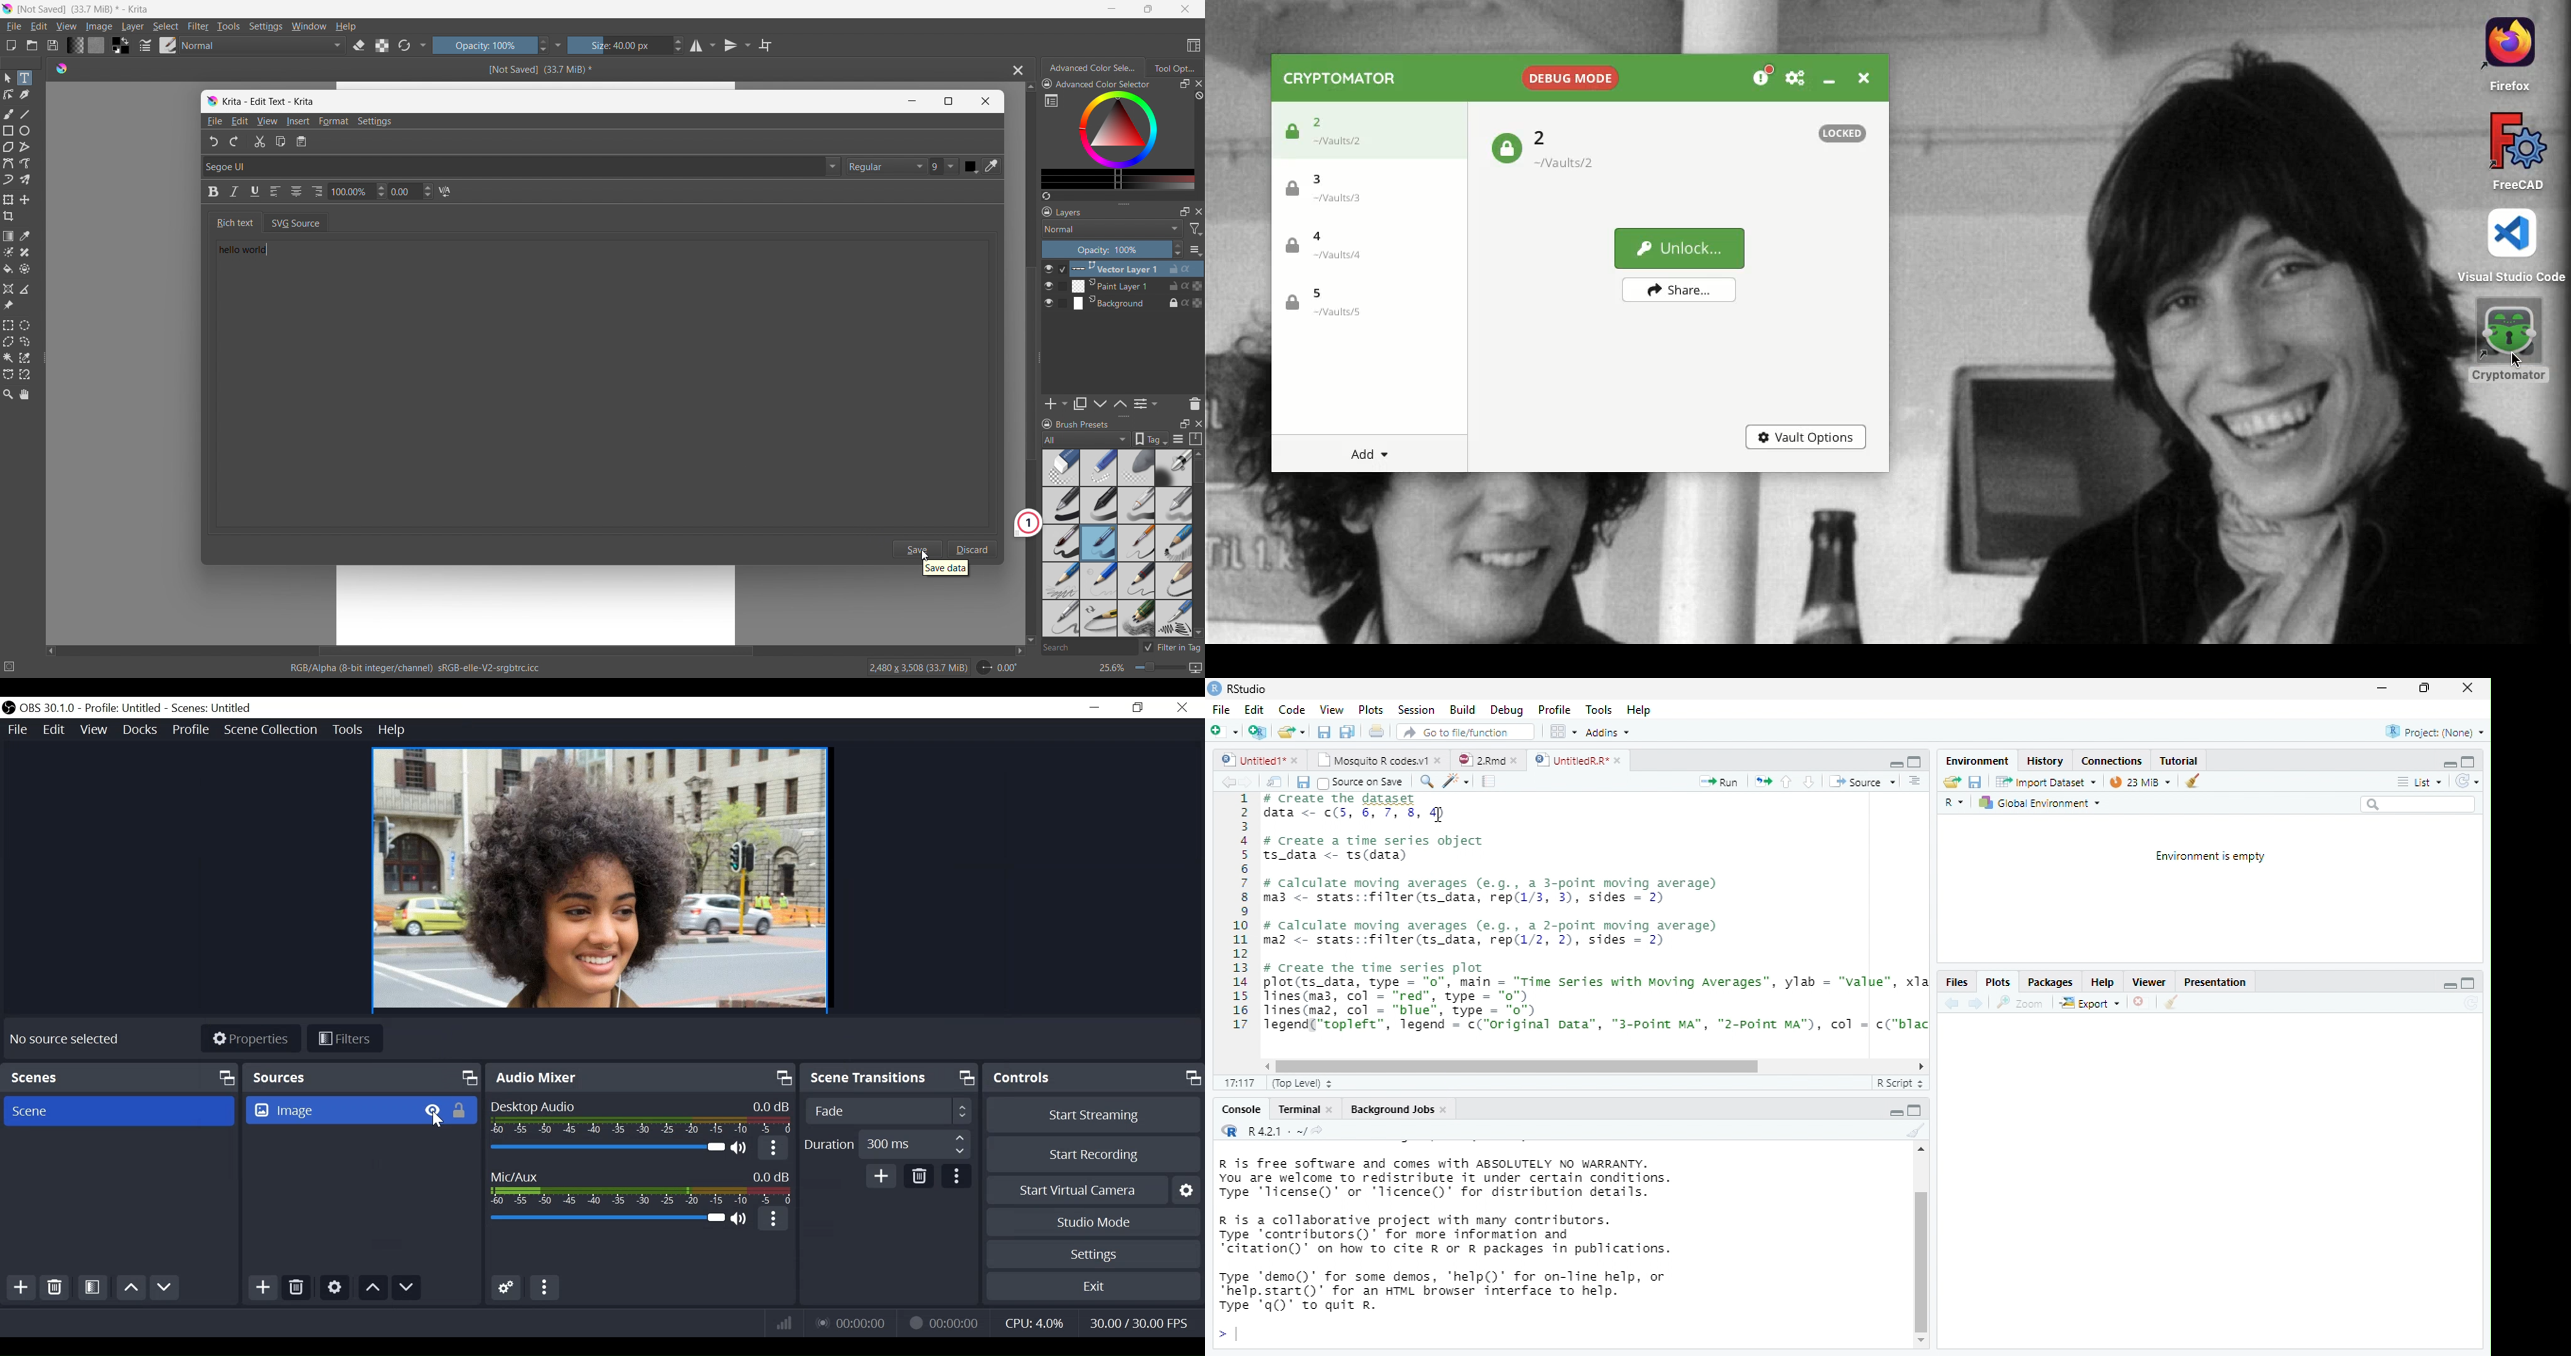  What do you see at coordinates (2048, 782) in the screenshot?
I see `Import Dataset` at bounding box center [2048, 782].